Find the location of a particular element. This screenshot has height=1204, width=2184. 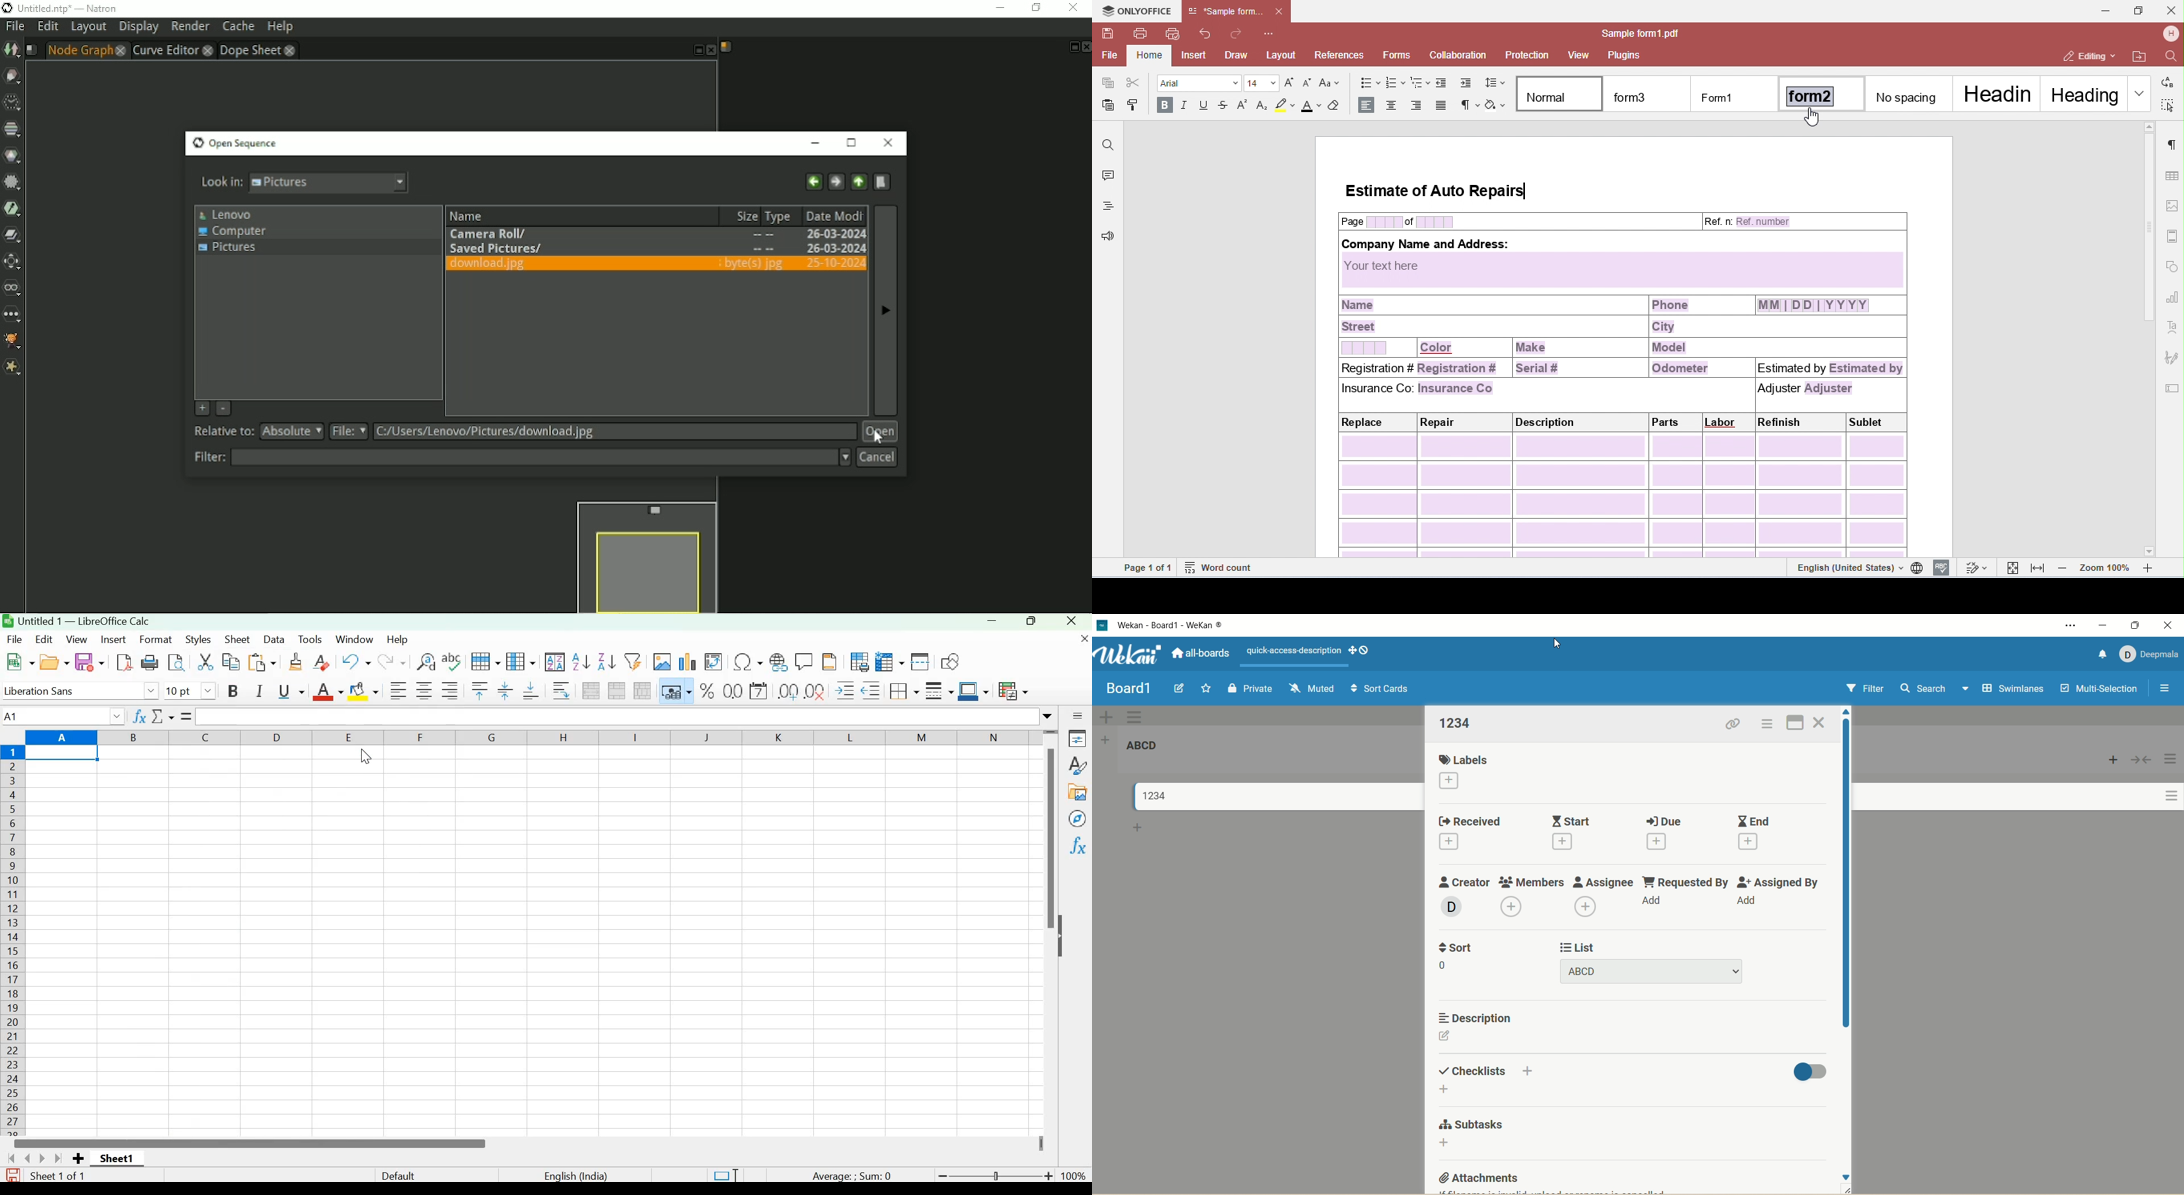

Sheet1 is located at coordinates (117, 1158).